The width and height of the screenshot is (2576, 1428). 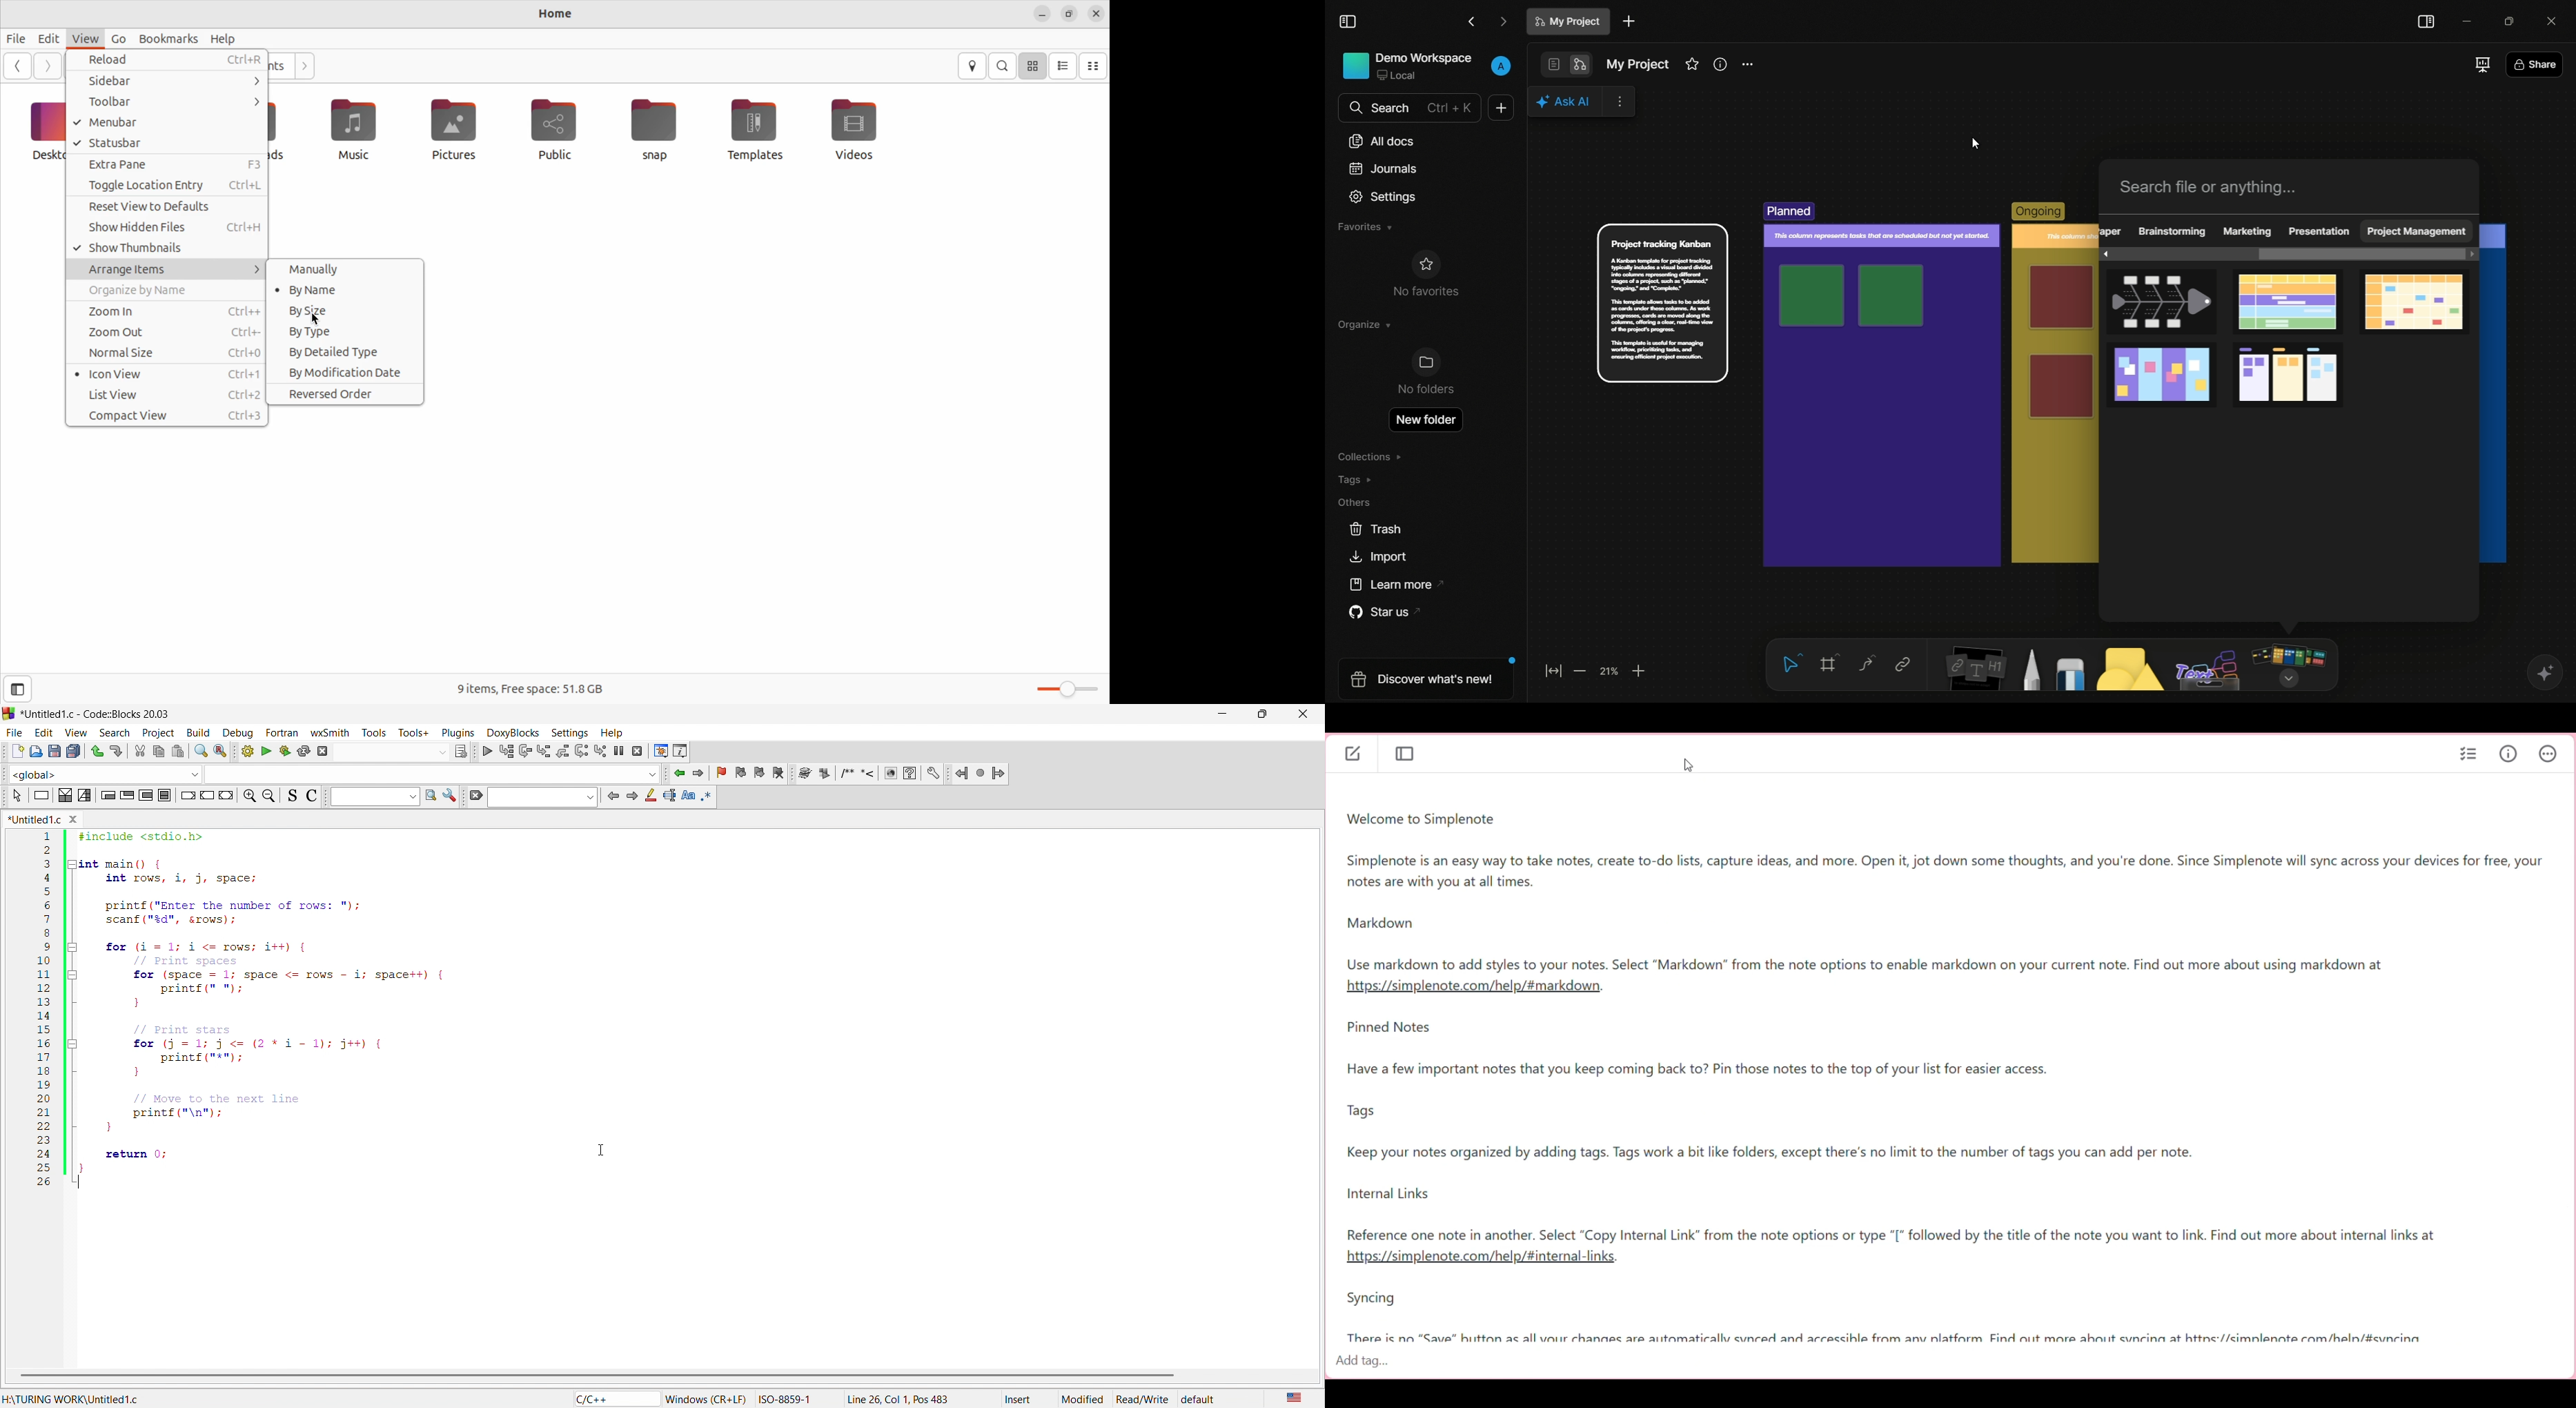 What do you see at coordinates (1553, 670) in the screenshot?
I see `fit to screen` at bounding box center [1553, 670].